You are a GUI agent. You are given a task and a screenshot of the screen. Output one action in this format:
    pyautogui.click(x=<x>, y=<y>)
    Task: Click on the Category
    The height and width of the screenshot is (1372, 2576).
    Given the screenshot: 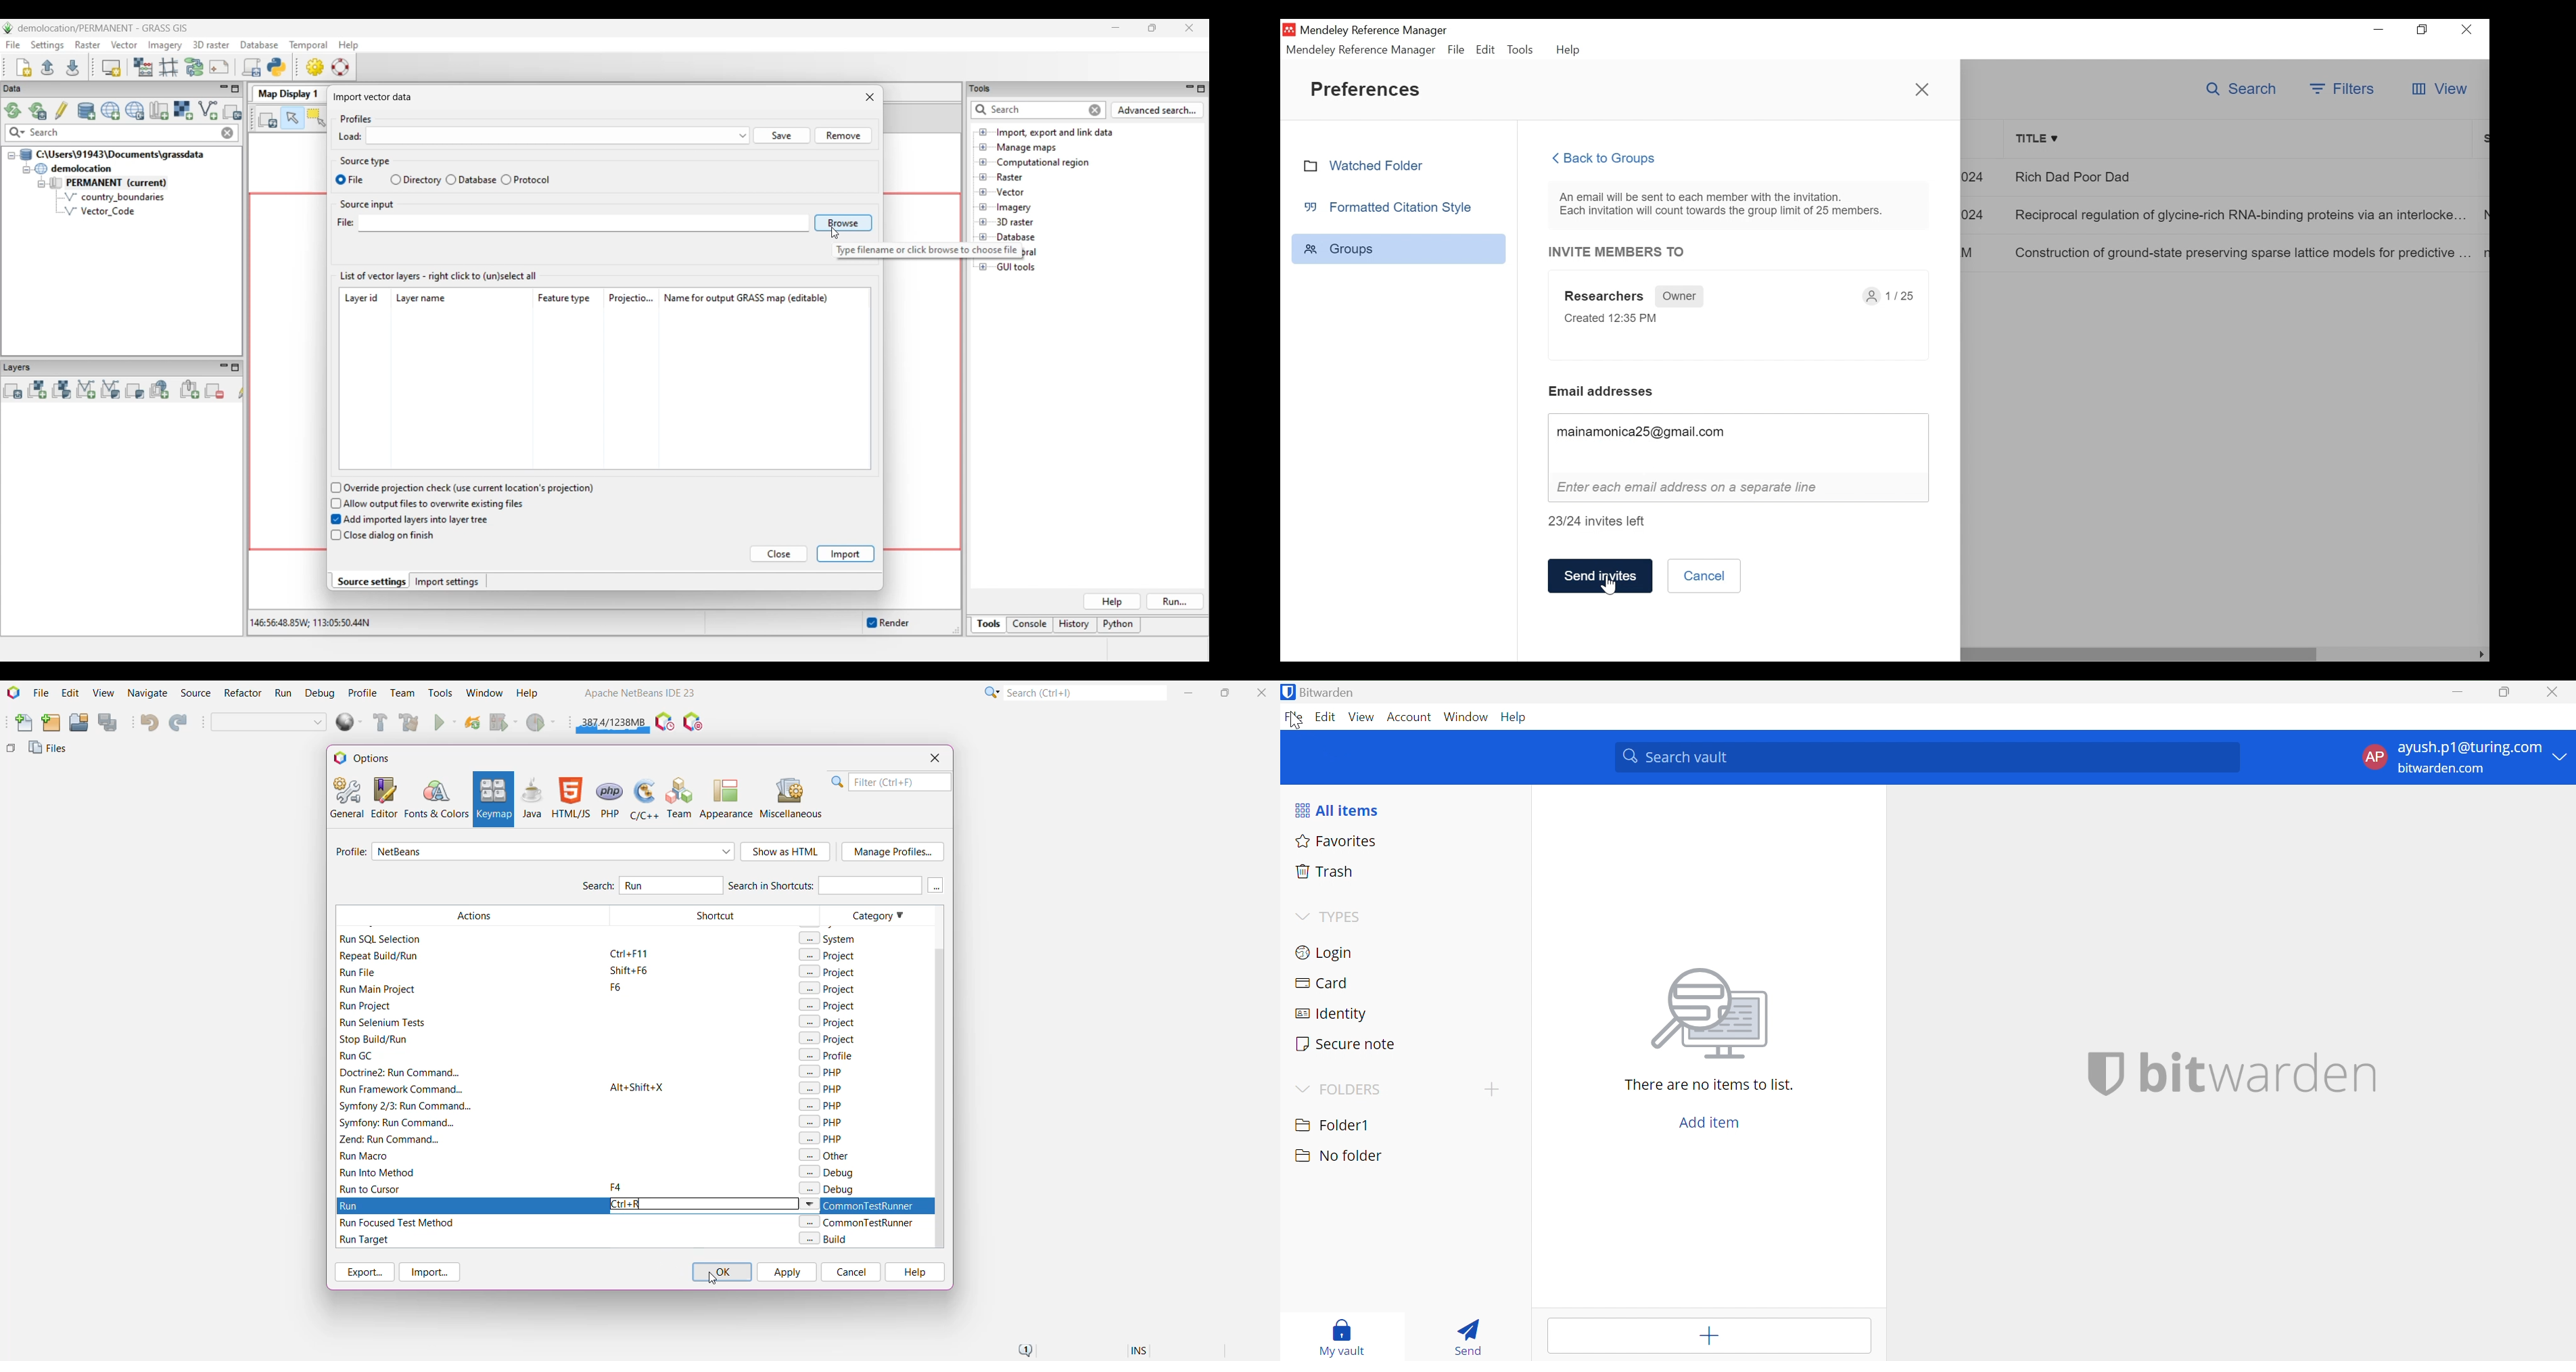 What is the action you would take?
    pyautogui.click(x=874, y=1050)
    